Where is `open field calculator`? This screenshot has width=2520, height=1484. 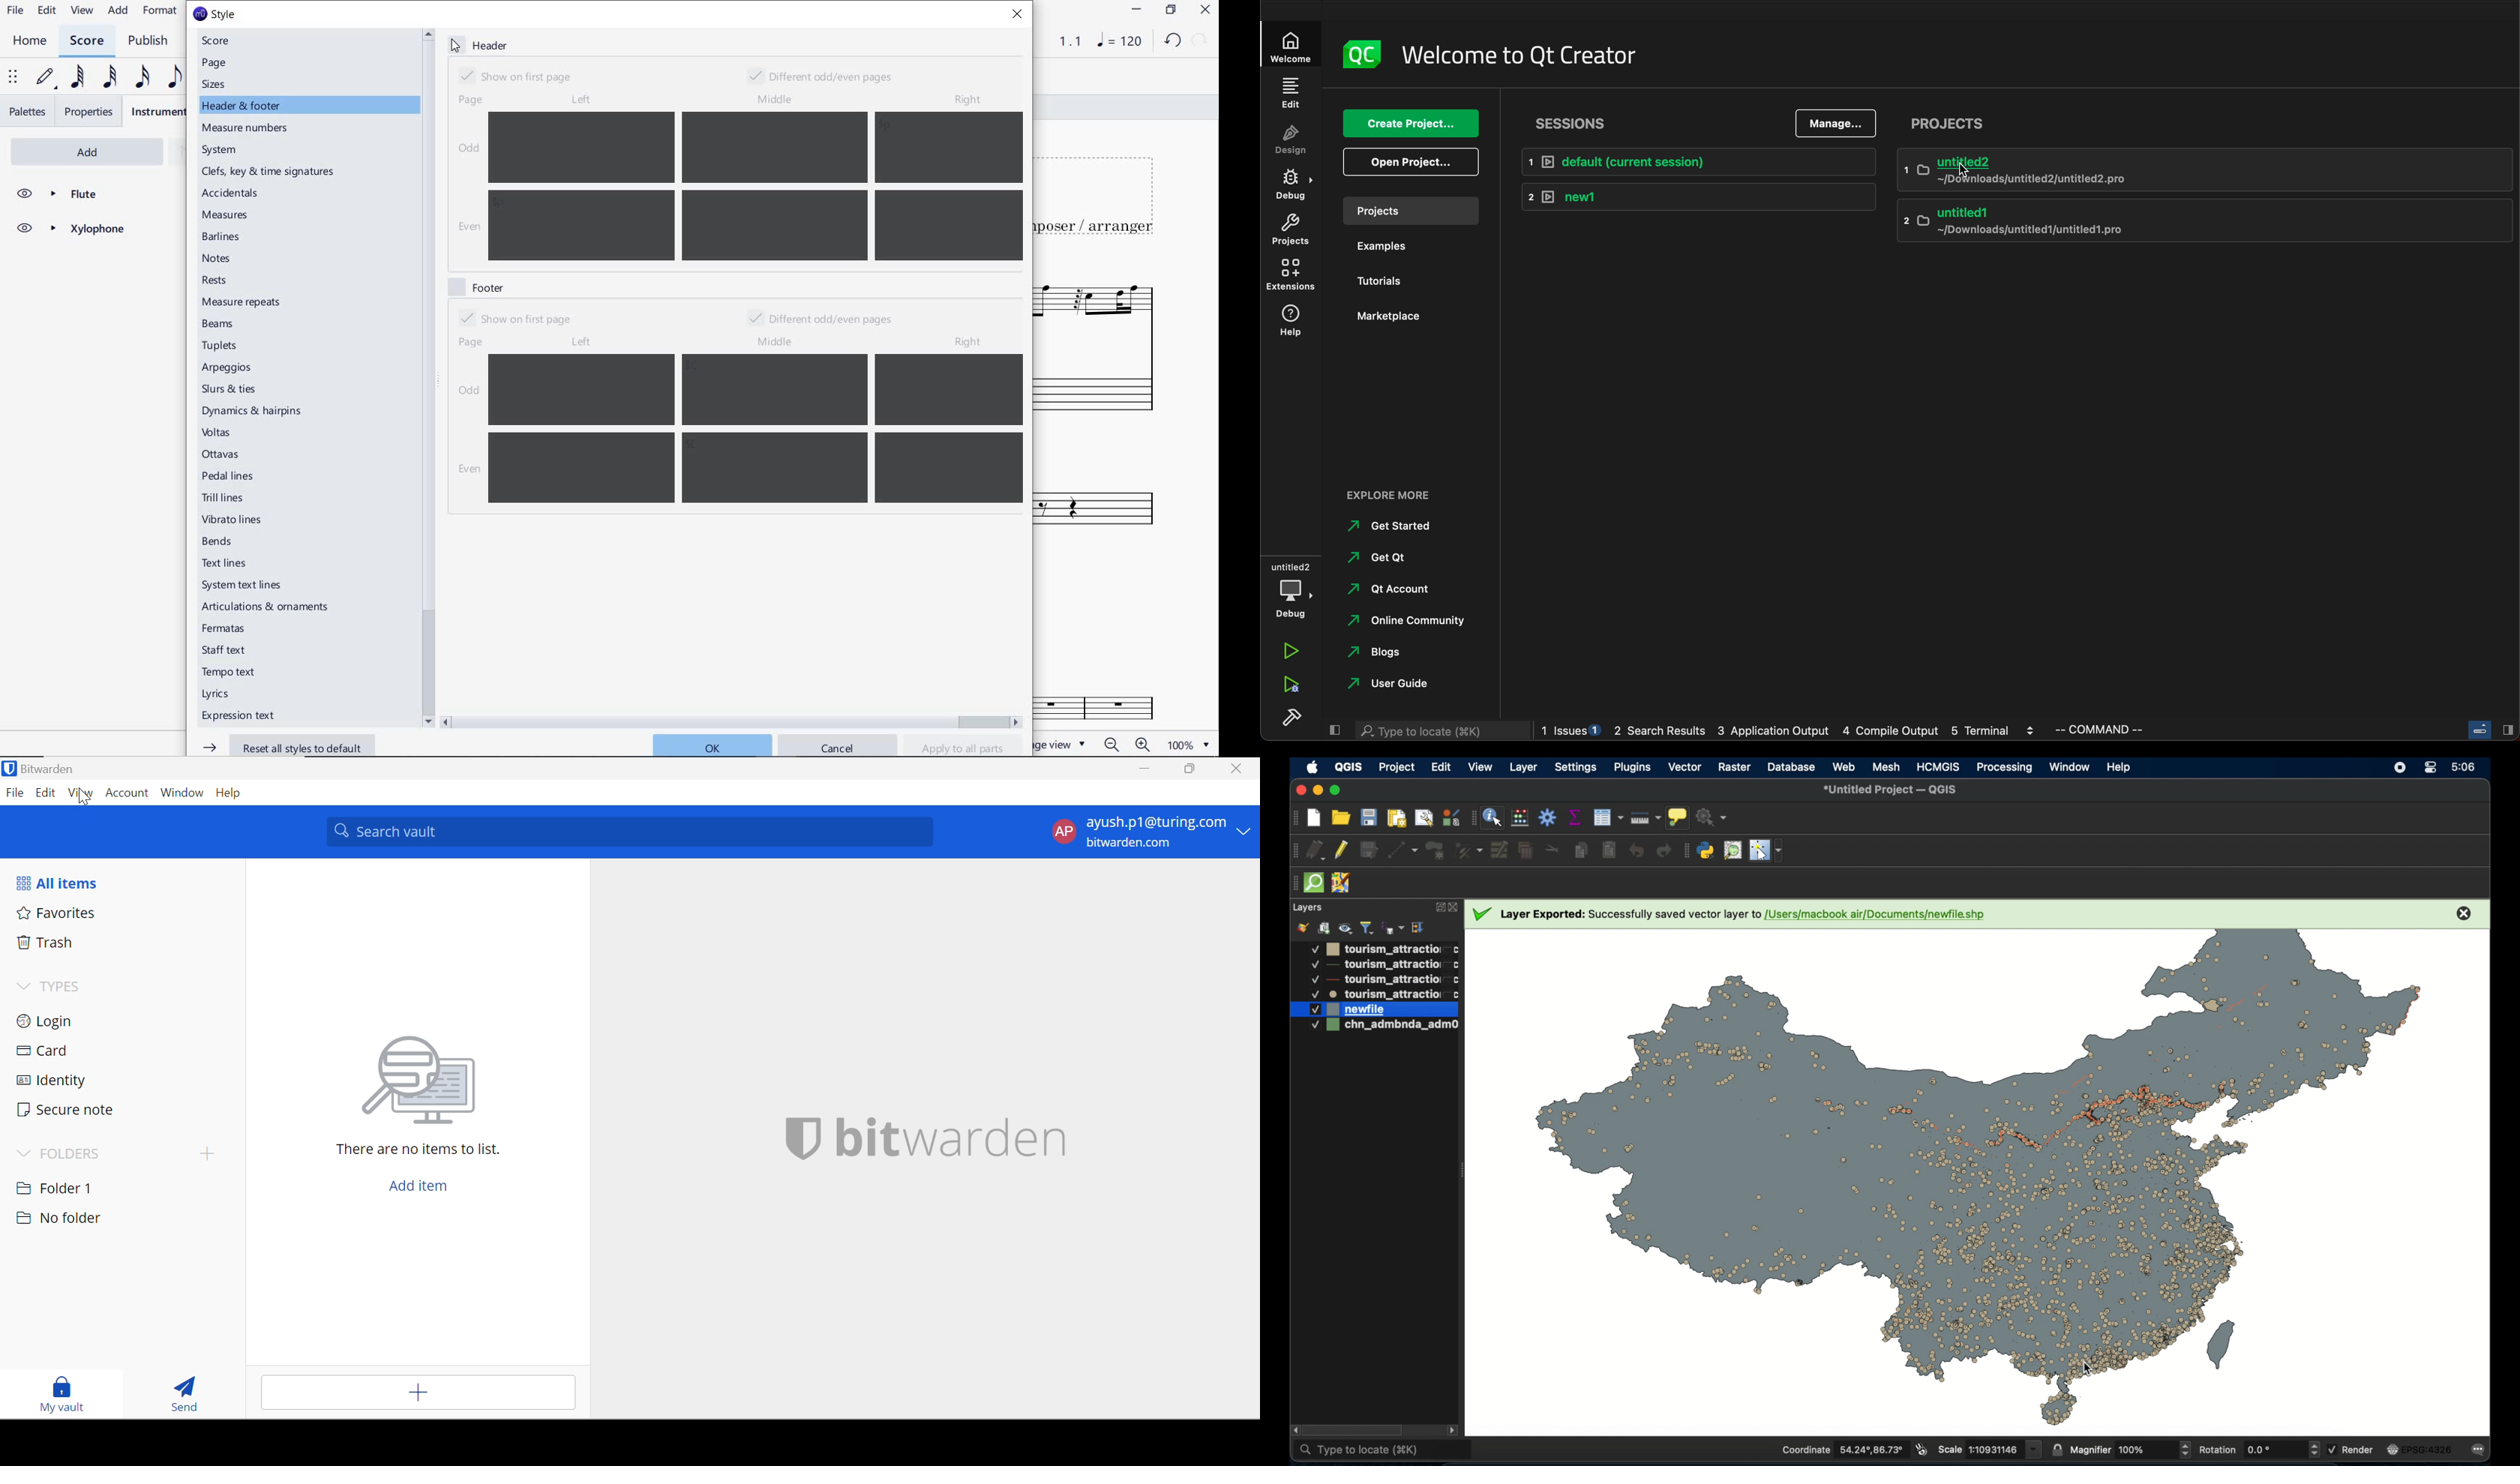 open field calculator is located at coordinates (1520, 817).